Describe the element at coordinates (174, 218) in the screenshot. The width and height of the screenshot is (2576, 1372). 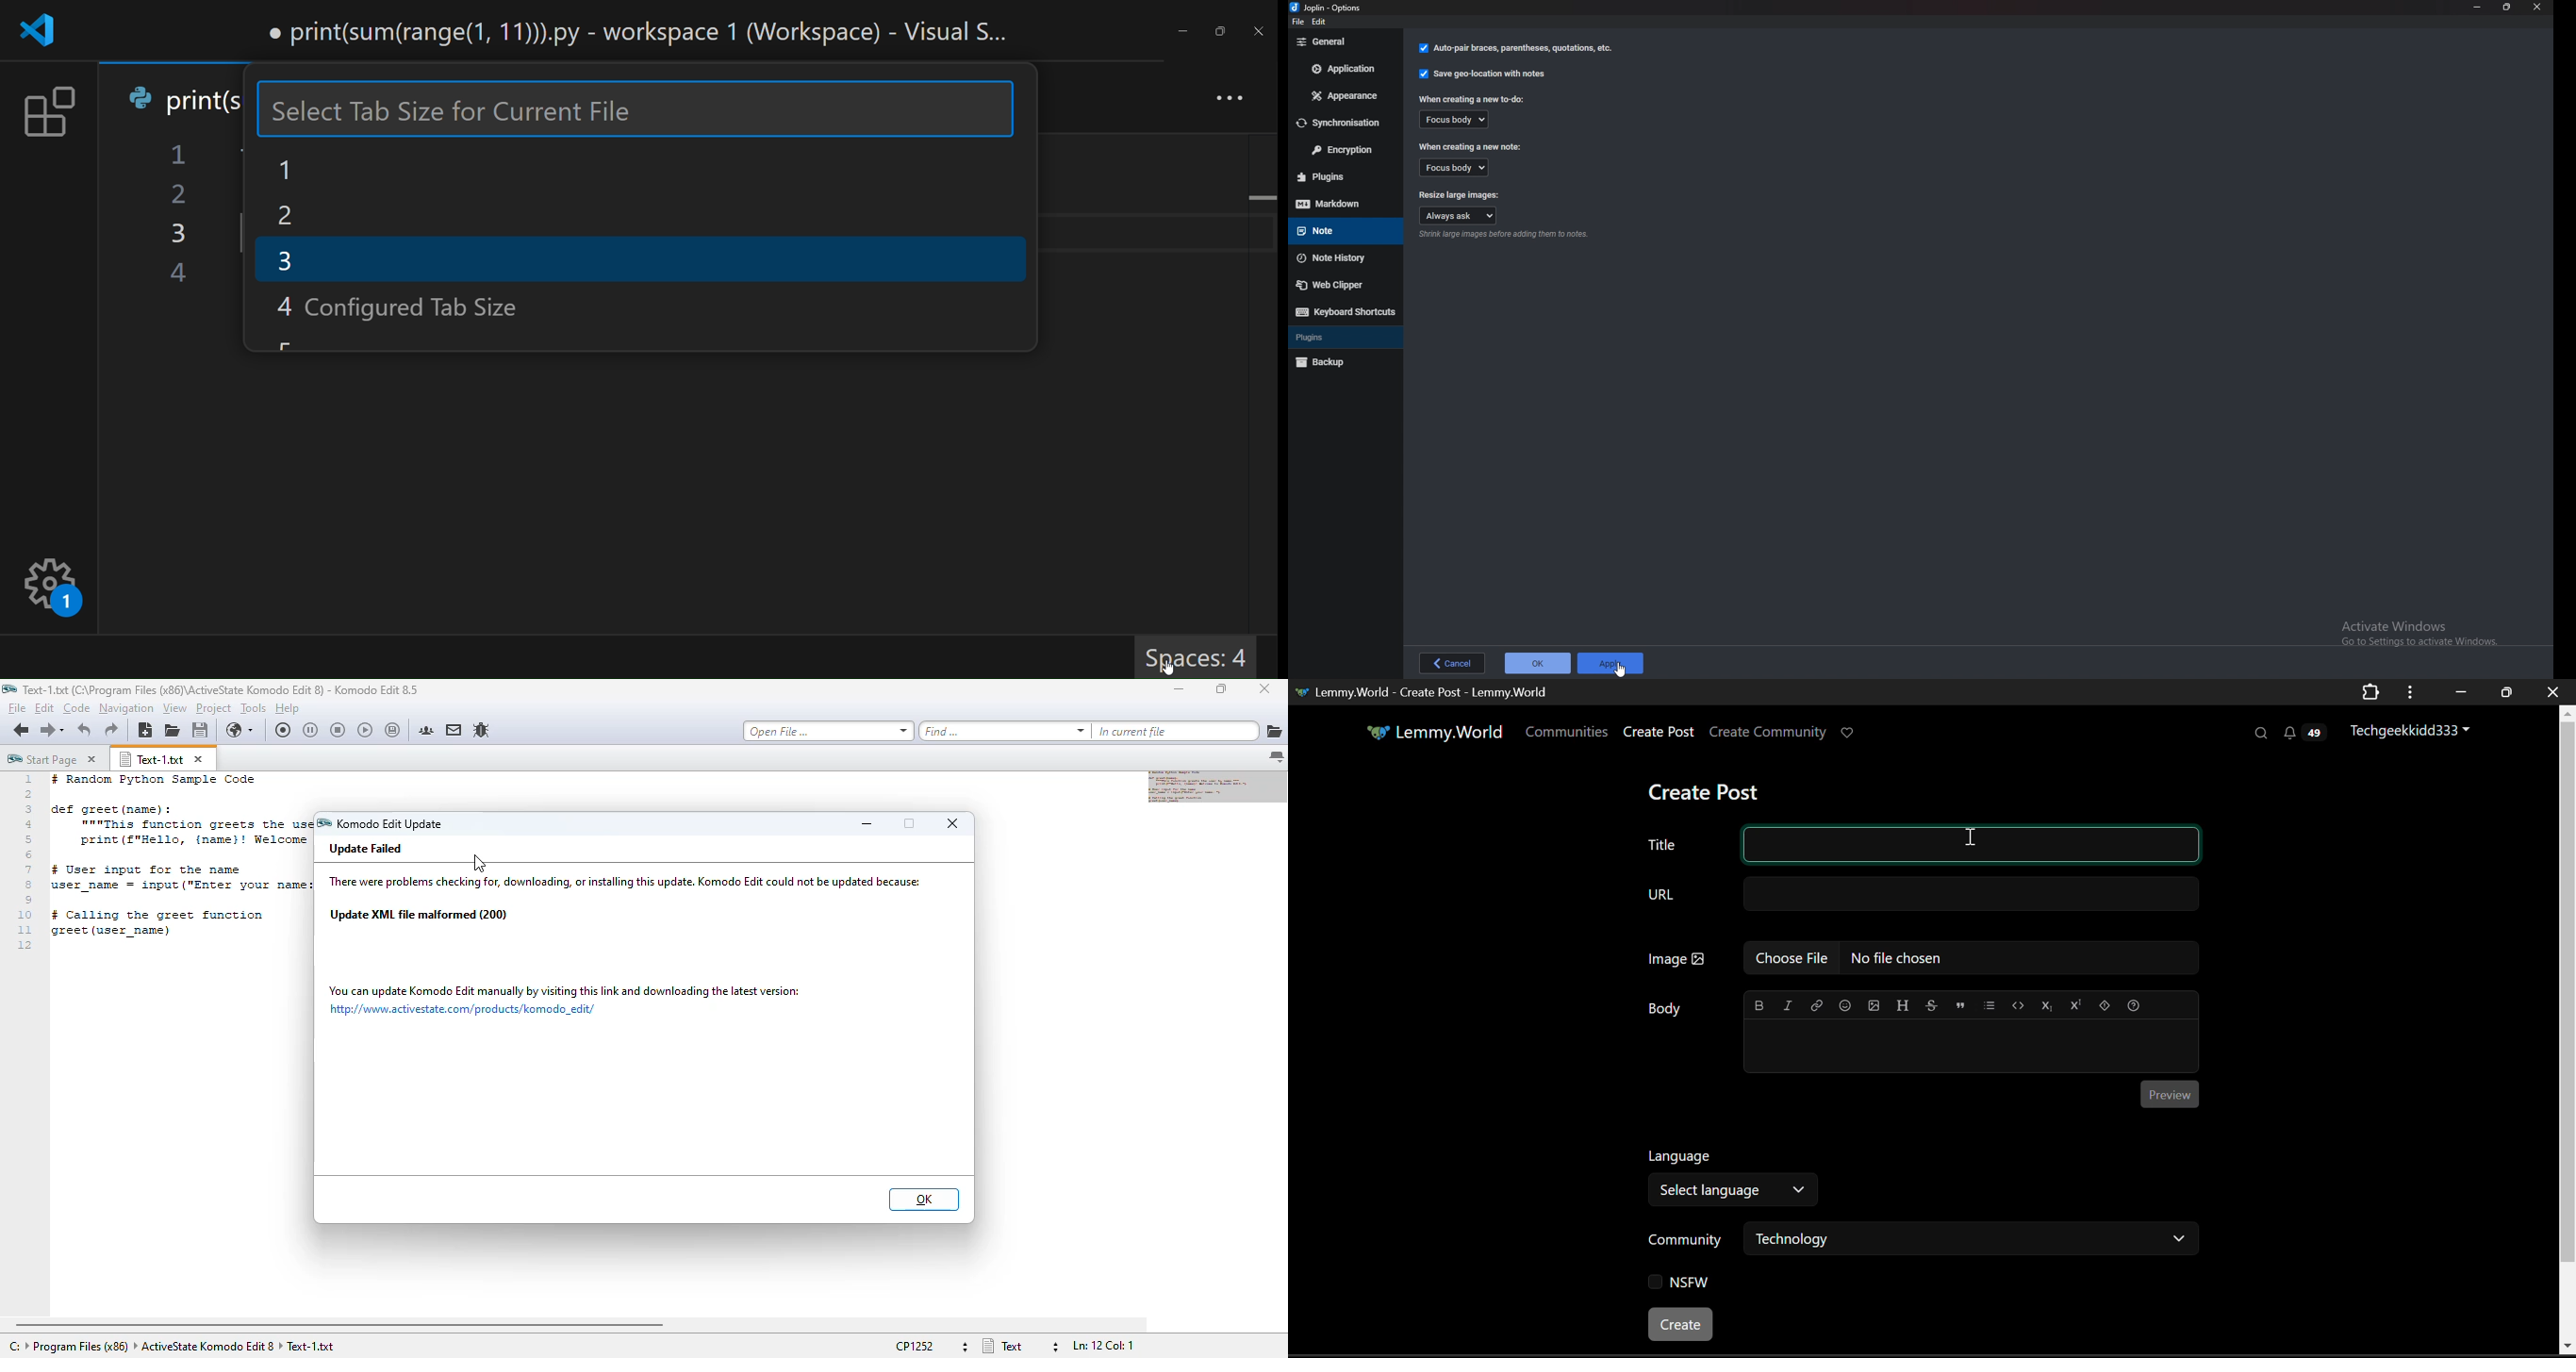
I see `line number` at that location.